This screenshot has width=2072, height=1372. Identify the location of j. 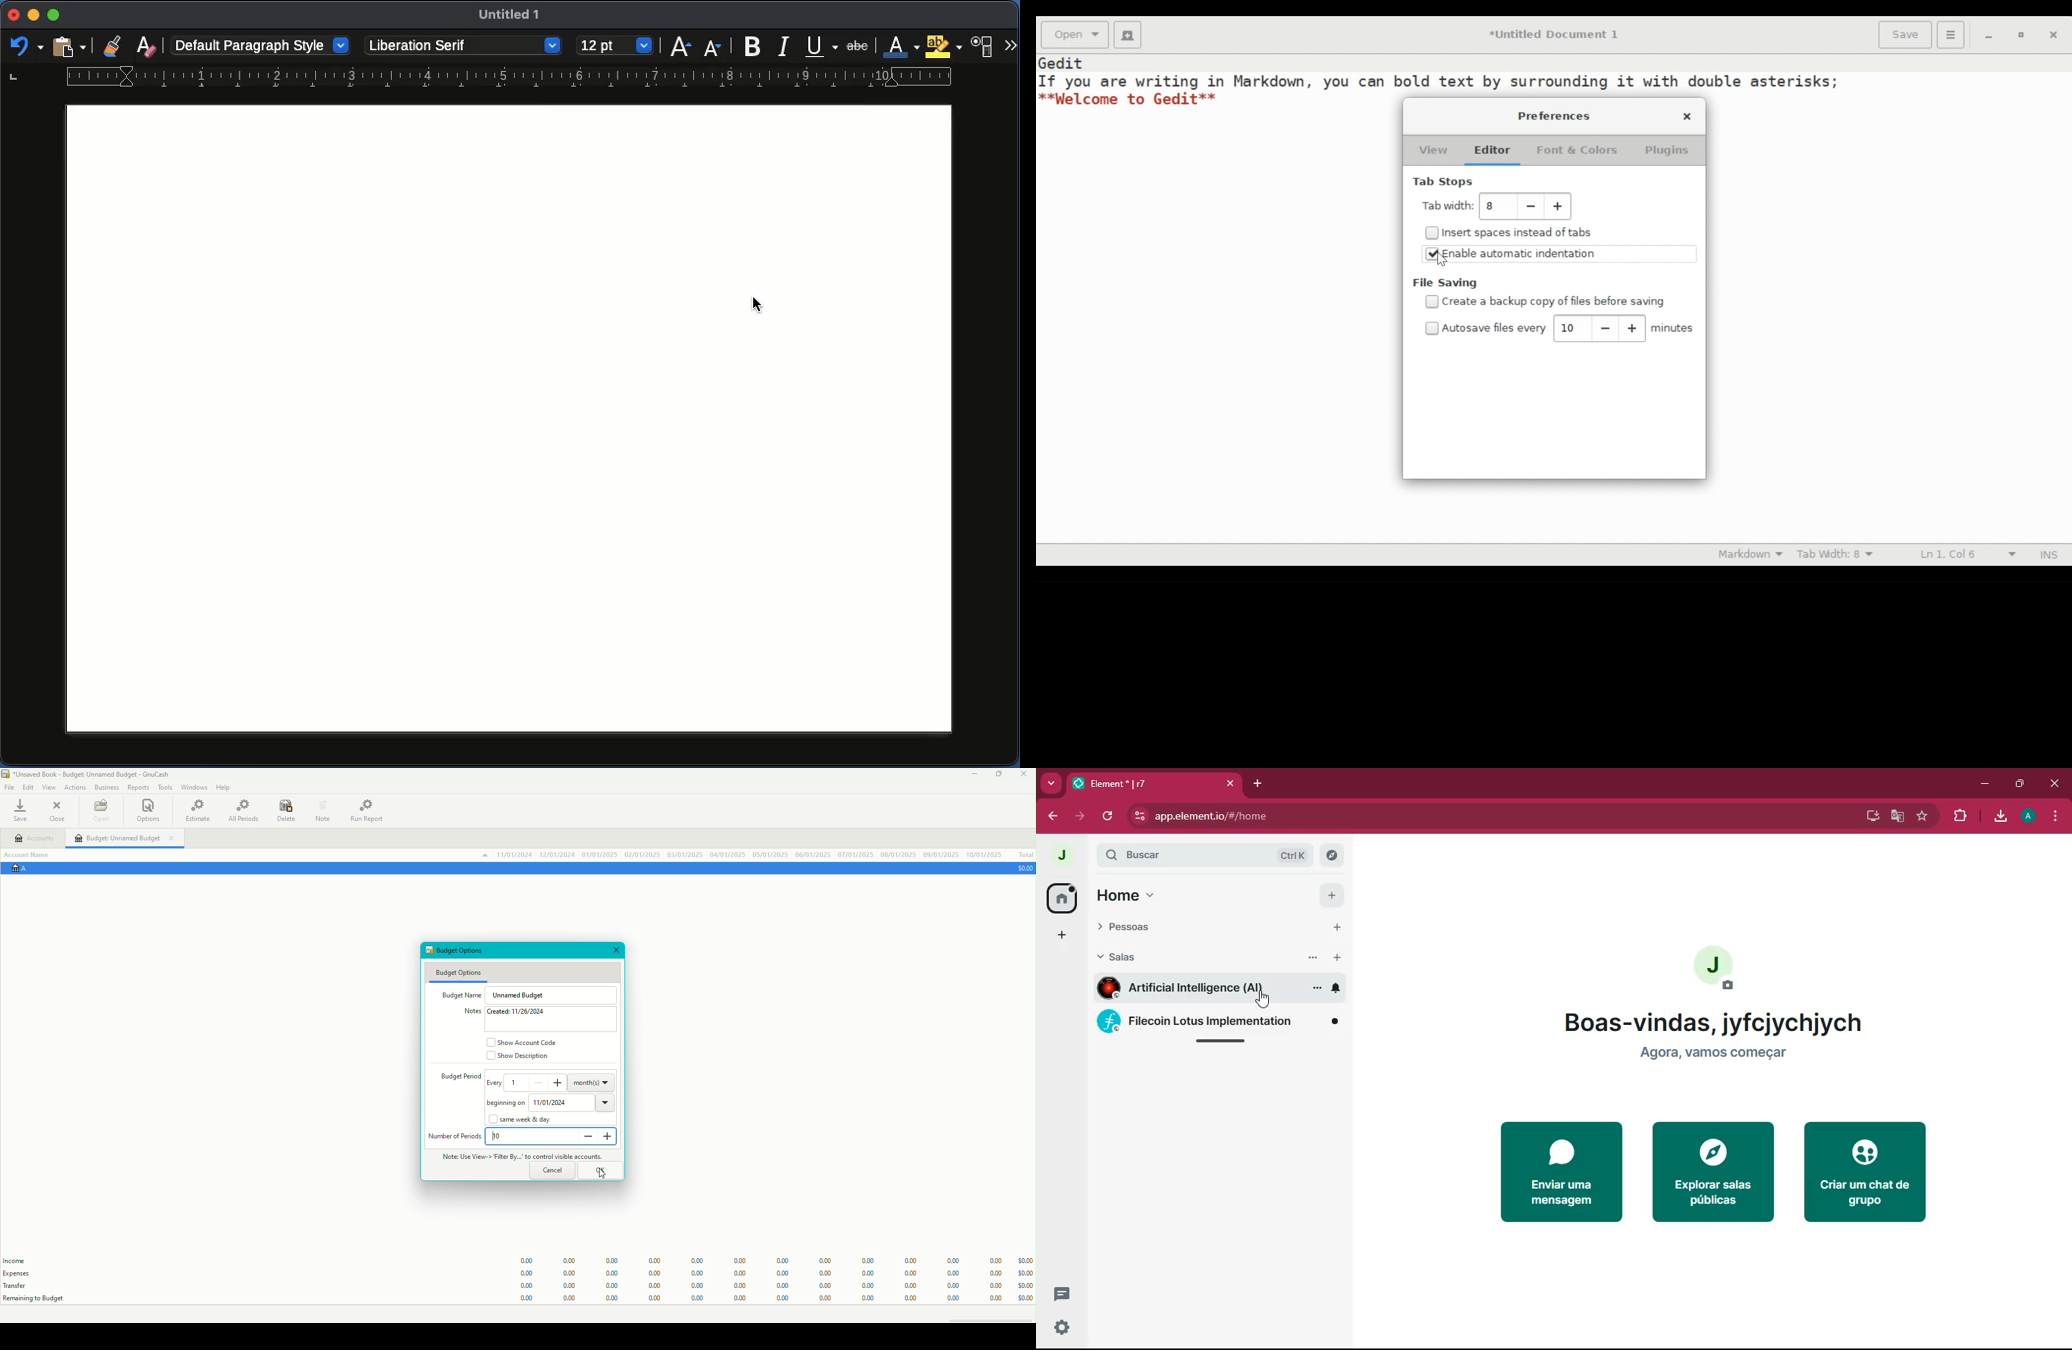
(1060, 854).